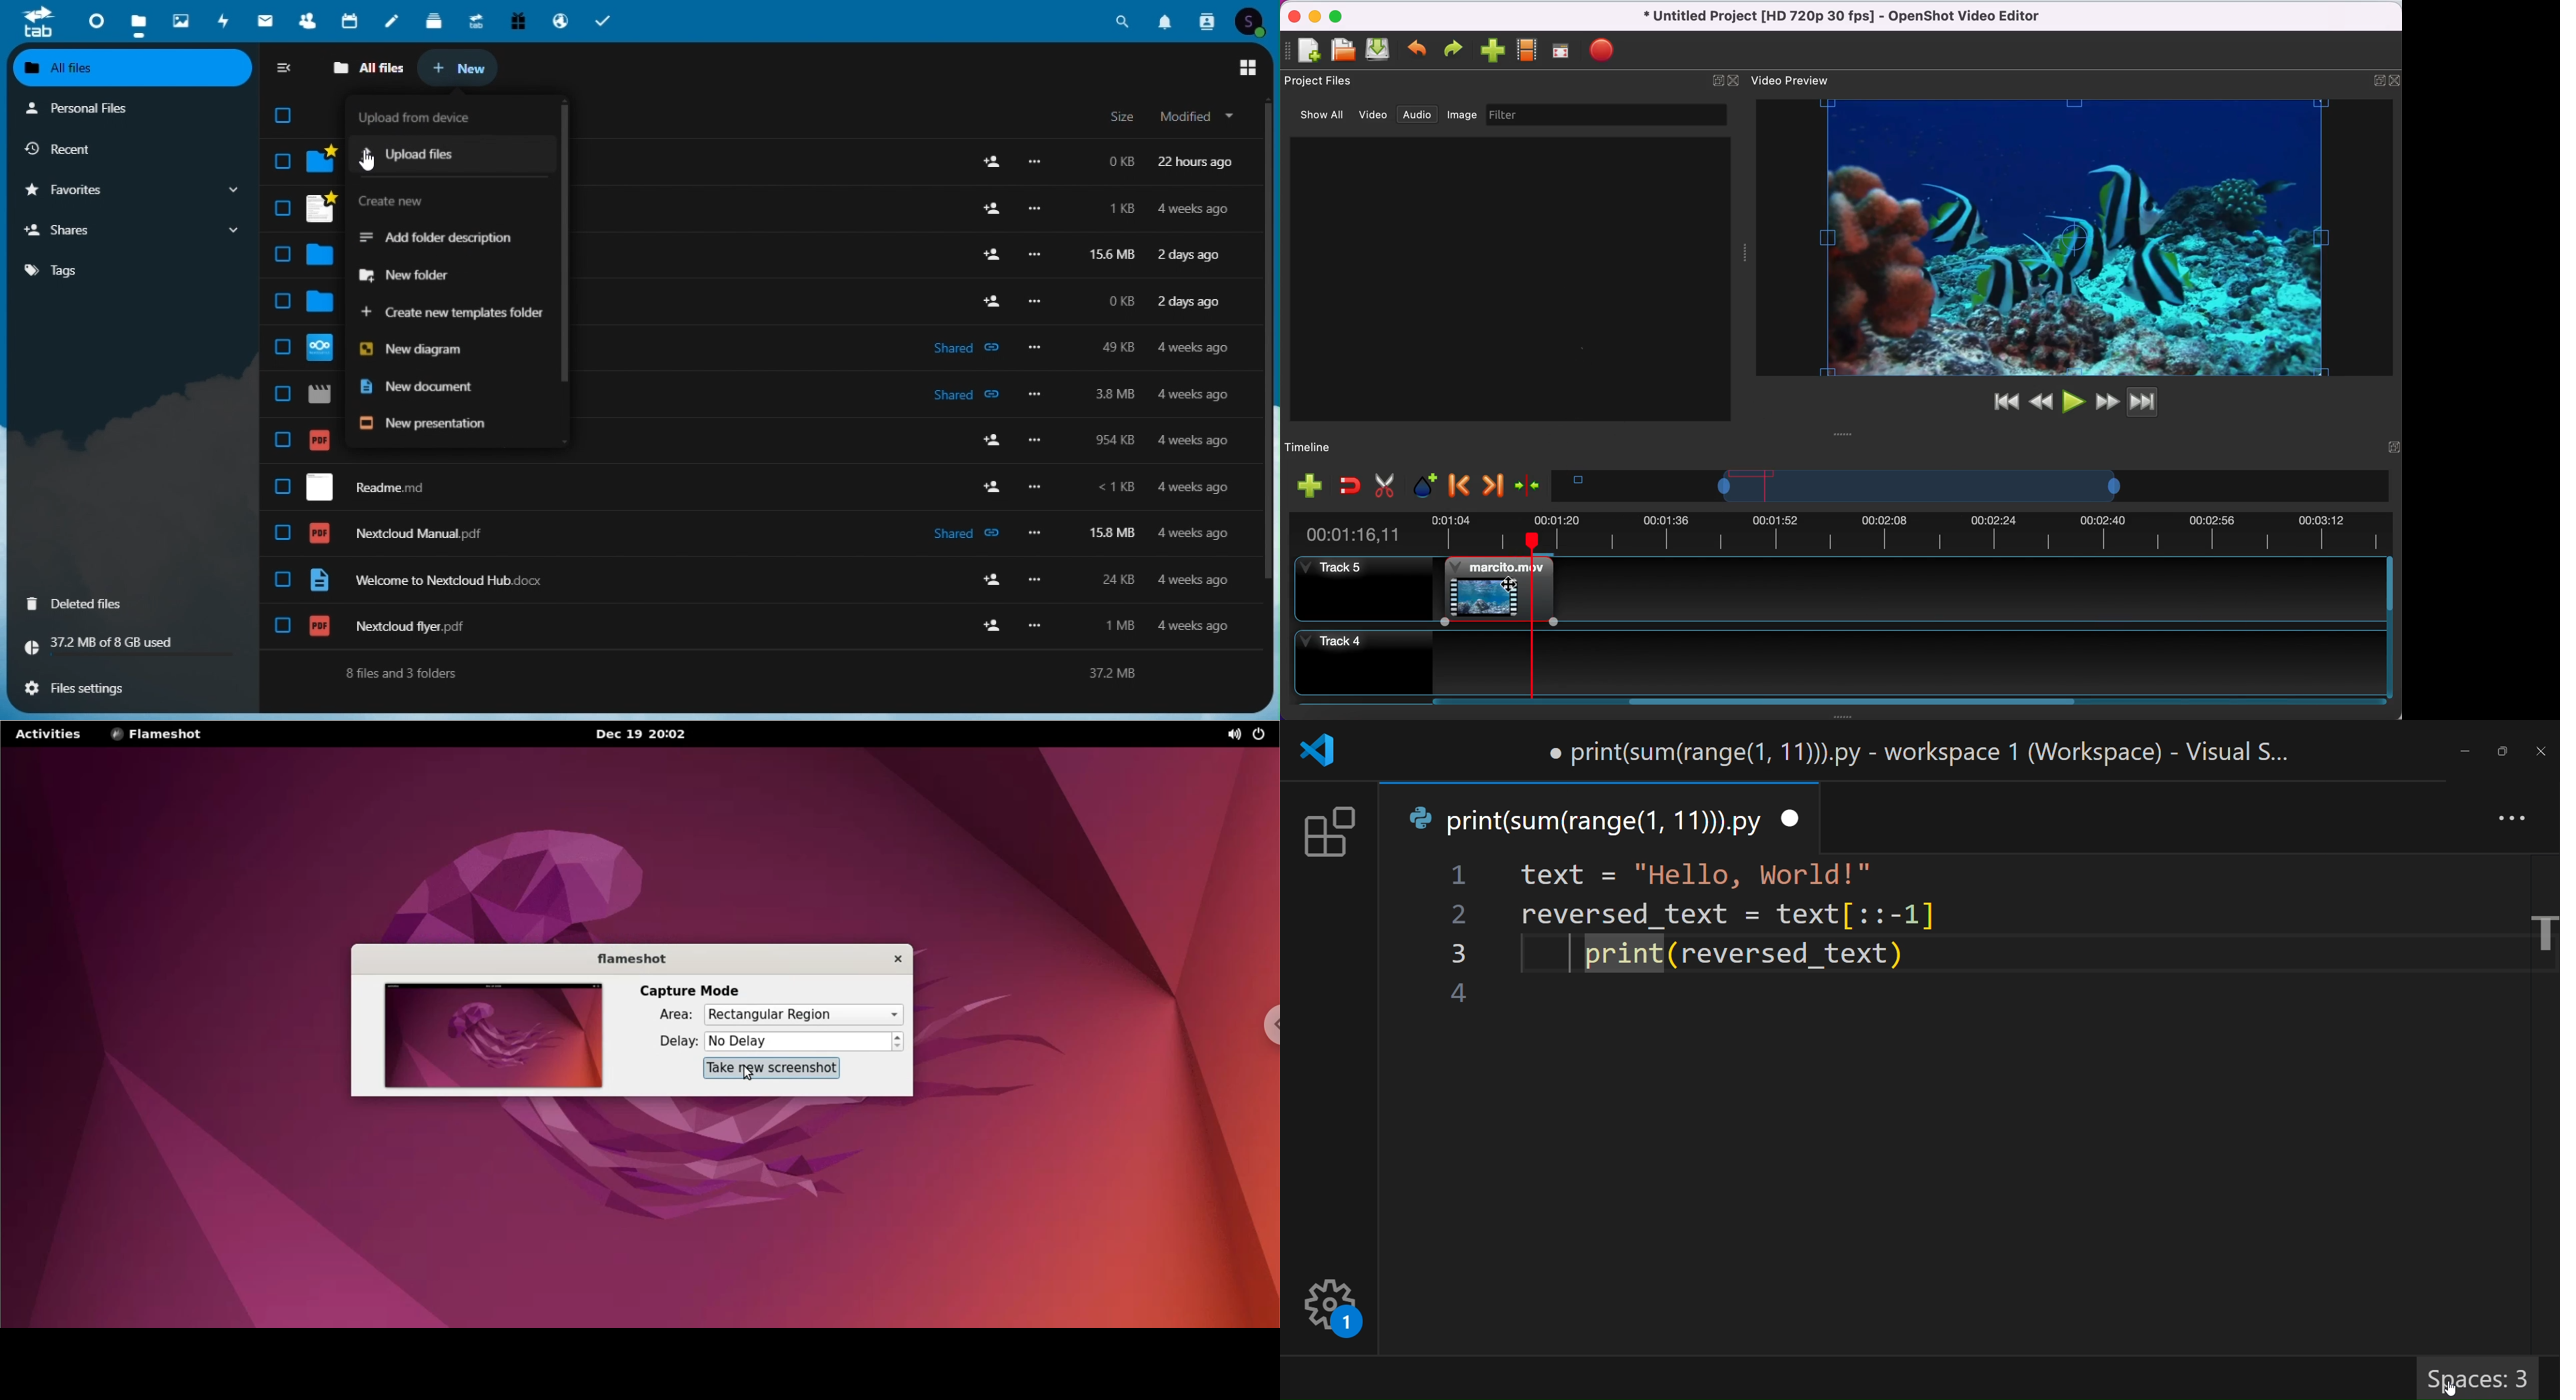  What do you see at coordinates (460, 69) in the screenshot?
I see `new` at bounding box center [460, 69].